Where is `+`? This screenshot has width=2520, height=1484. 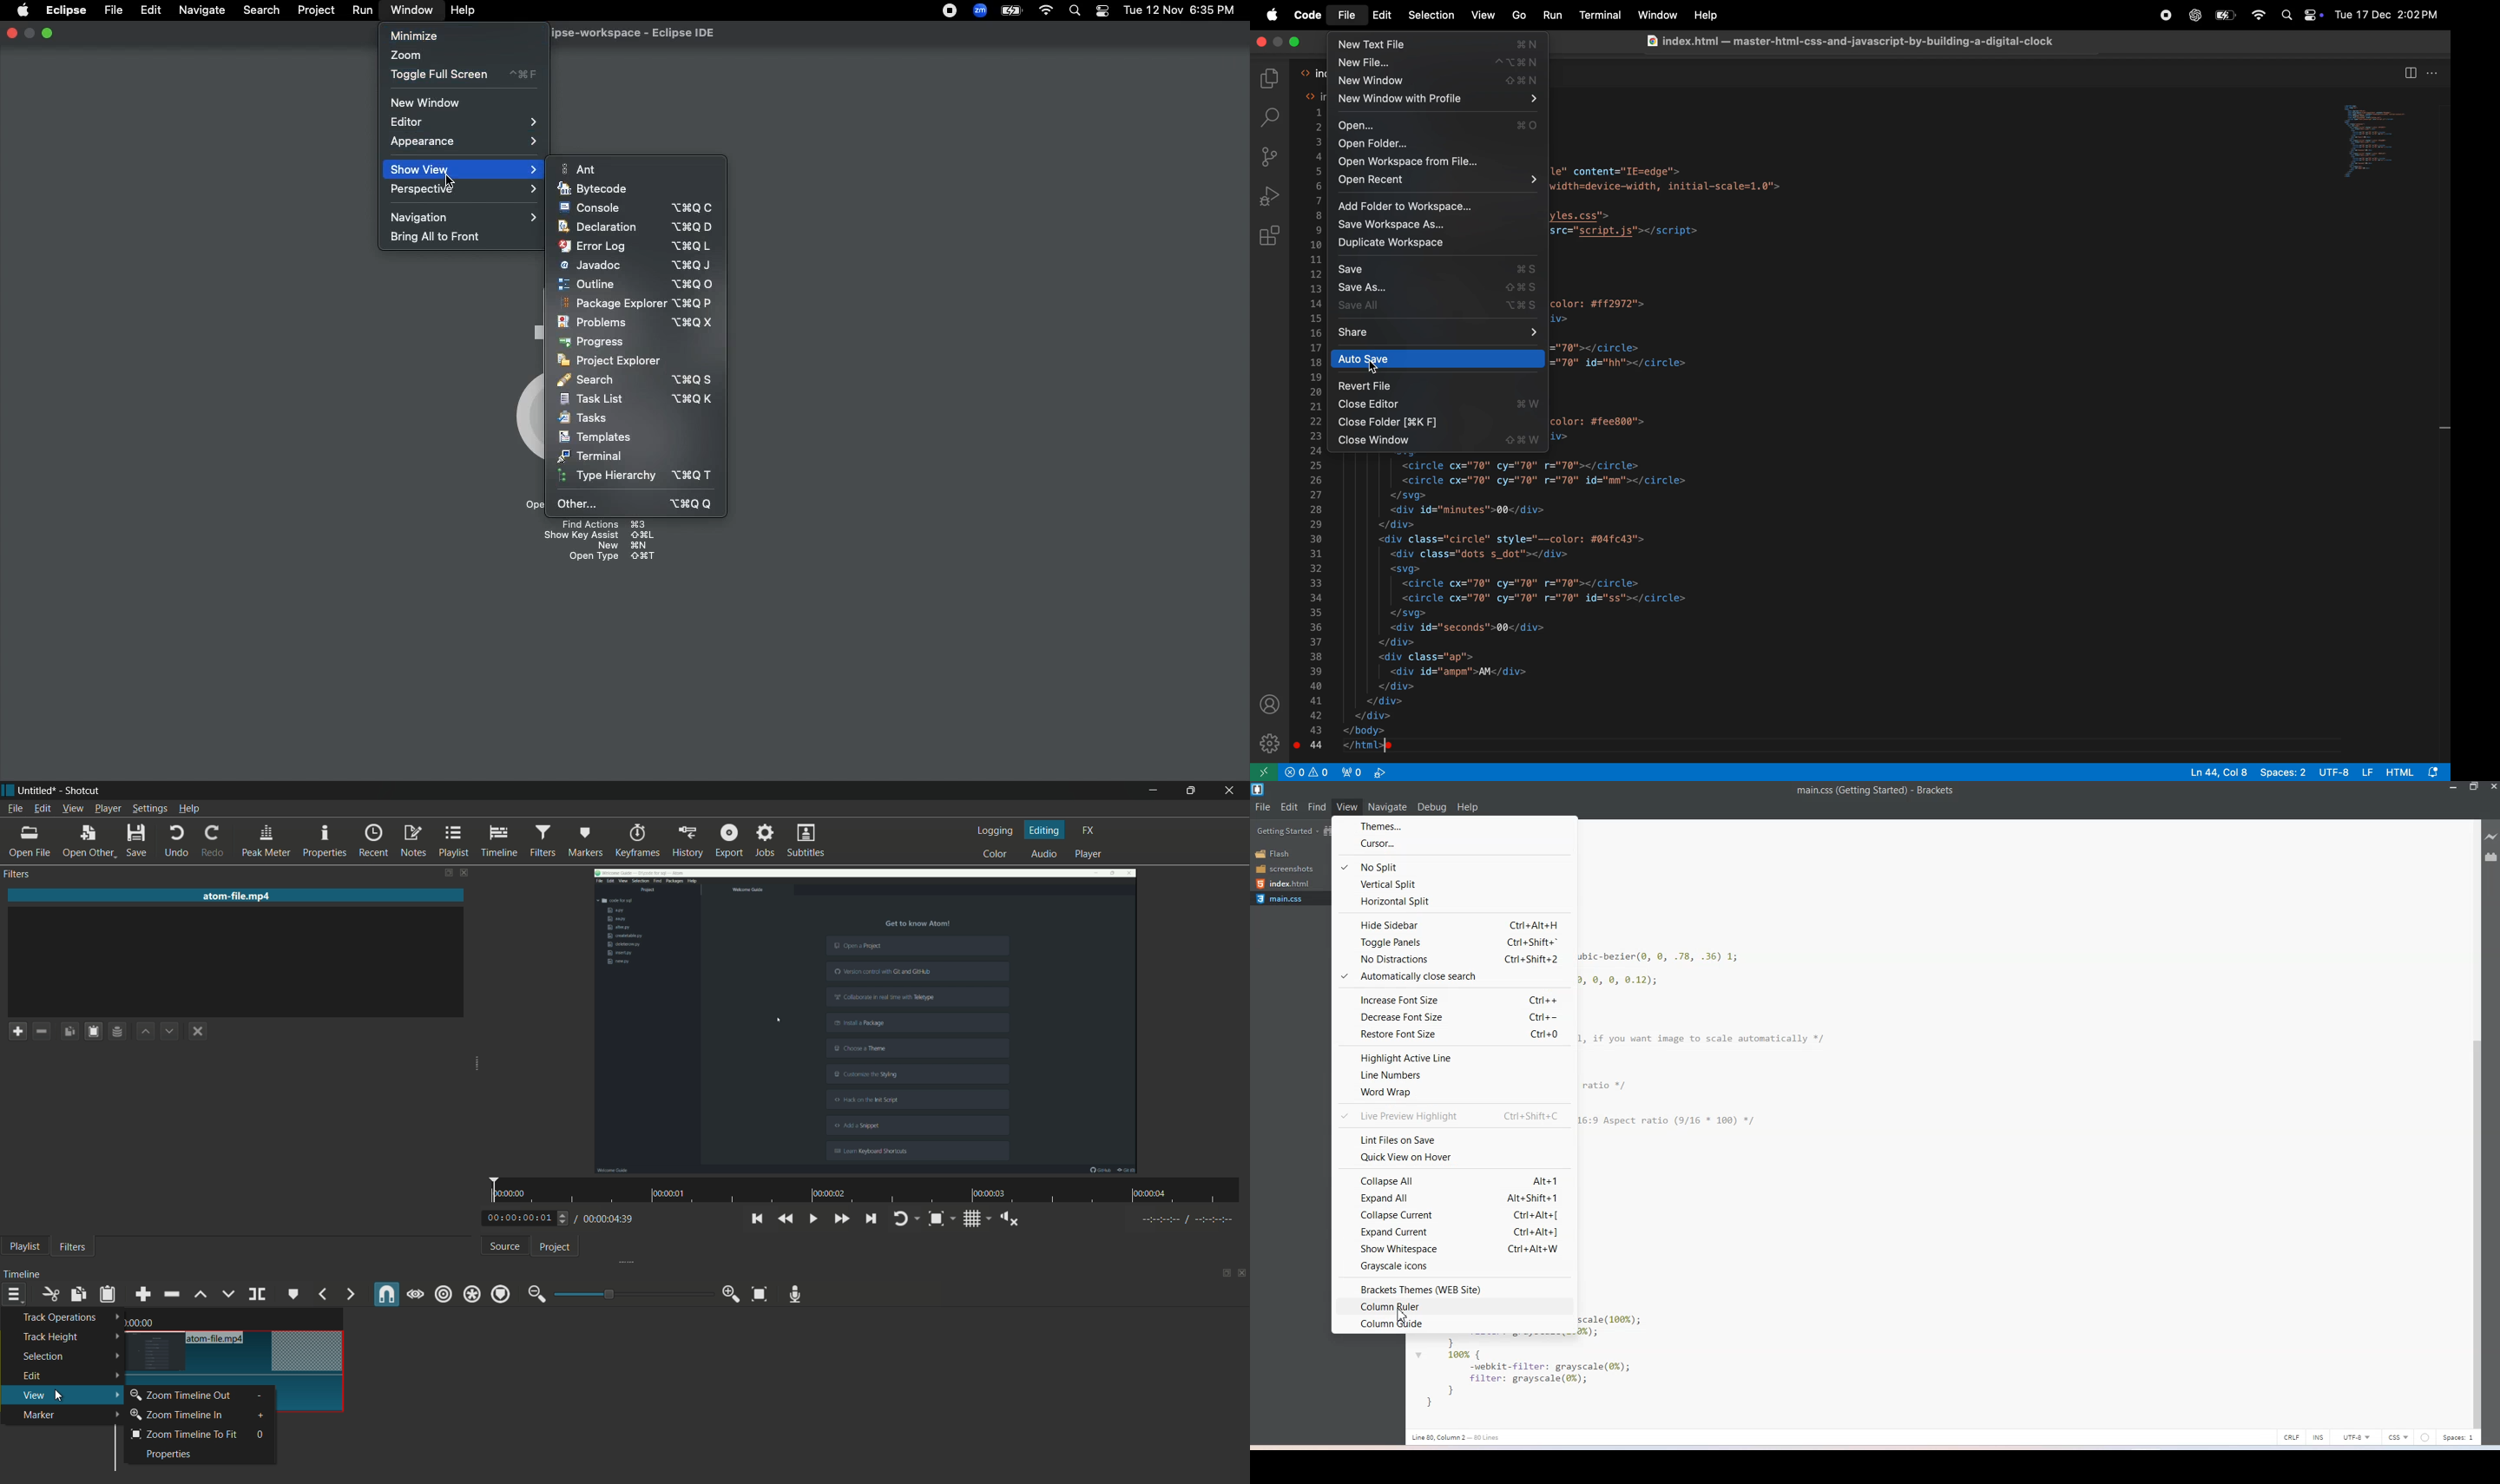 + is located at coordinates (264, 1417).